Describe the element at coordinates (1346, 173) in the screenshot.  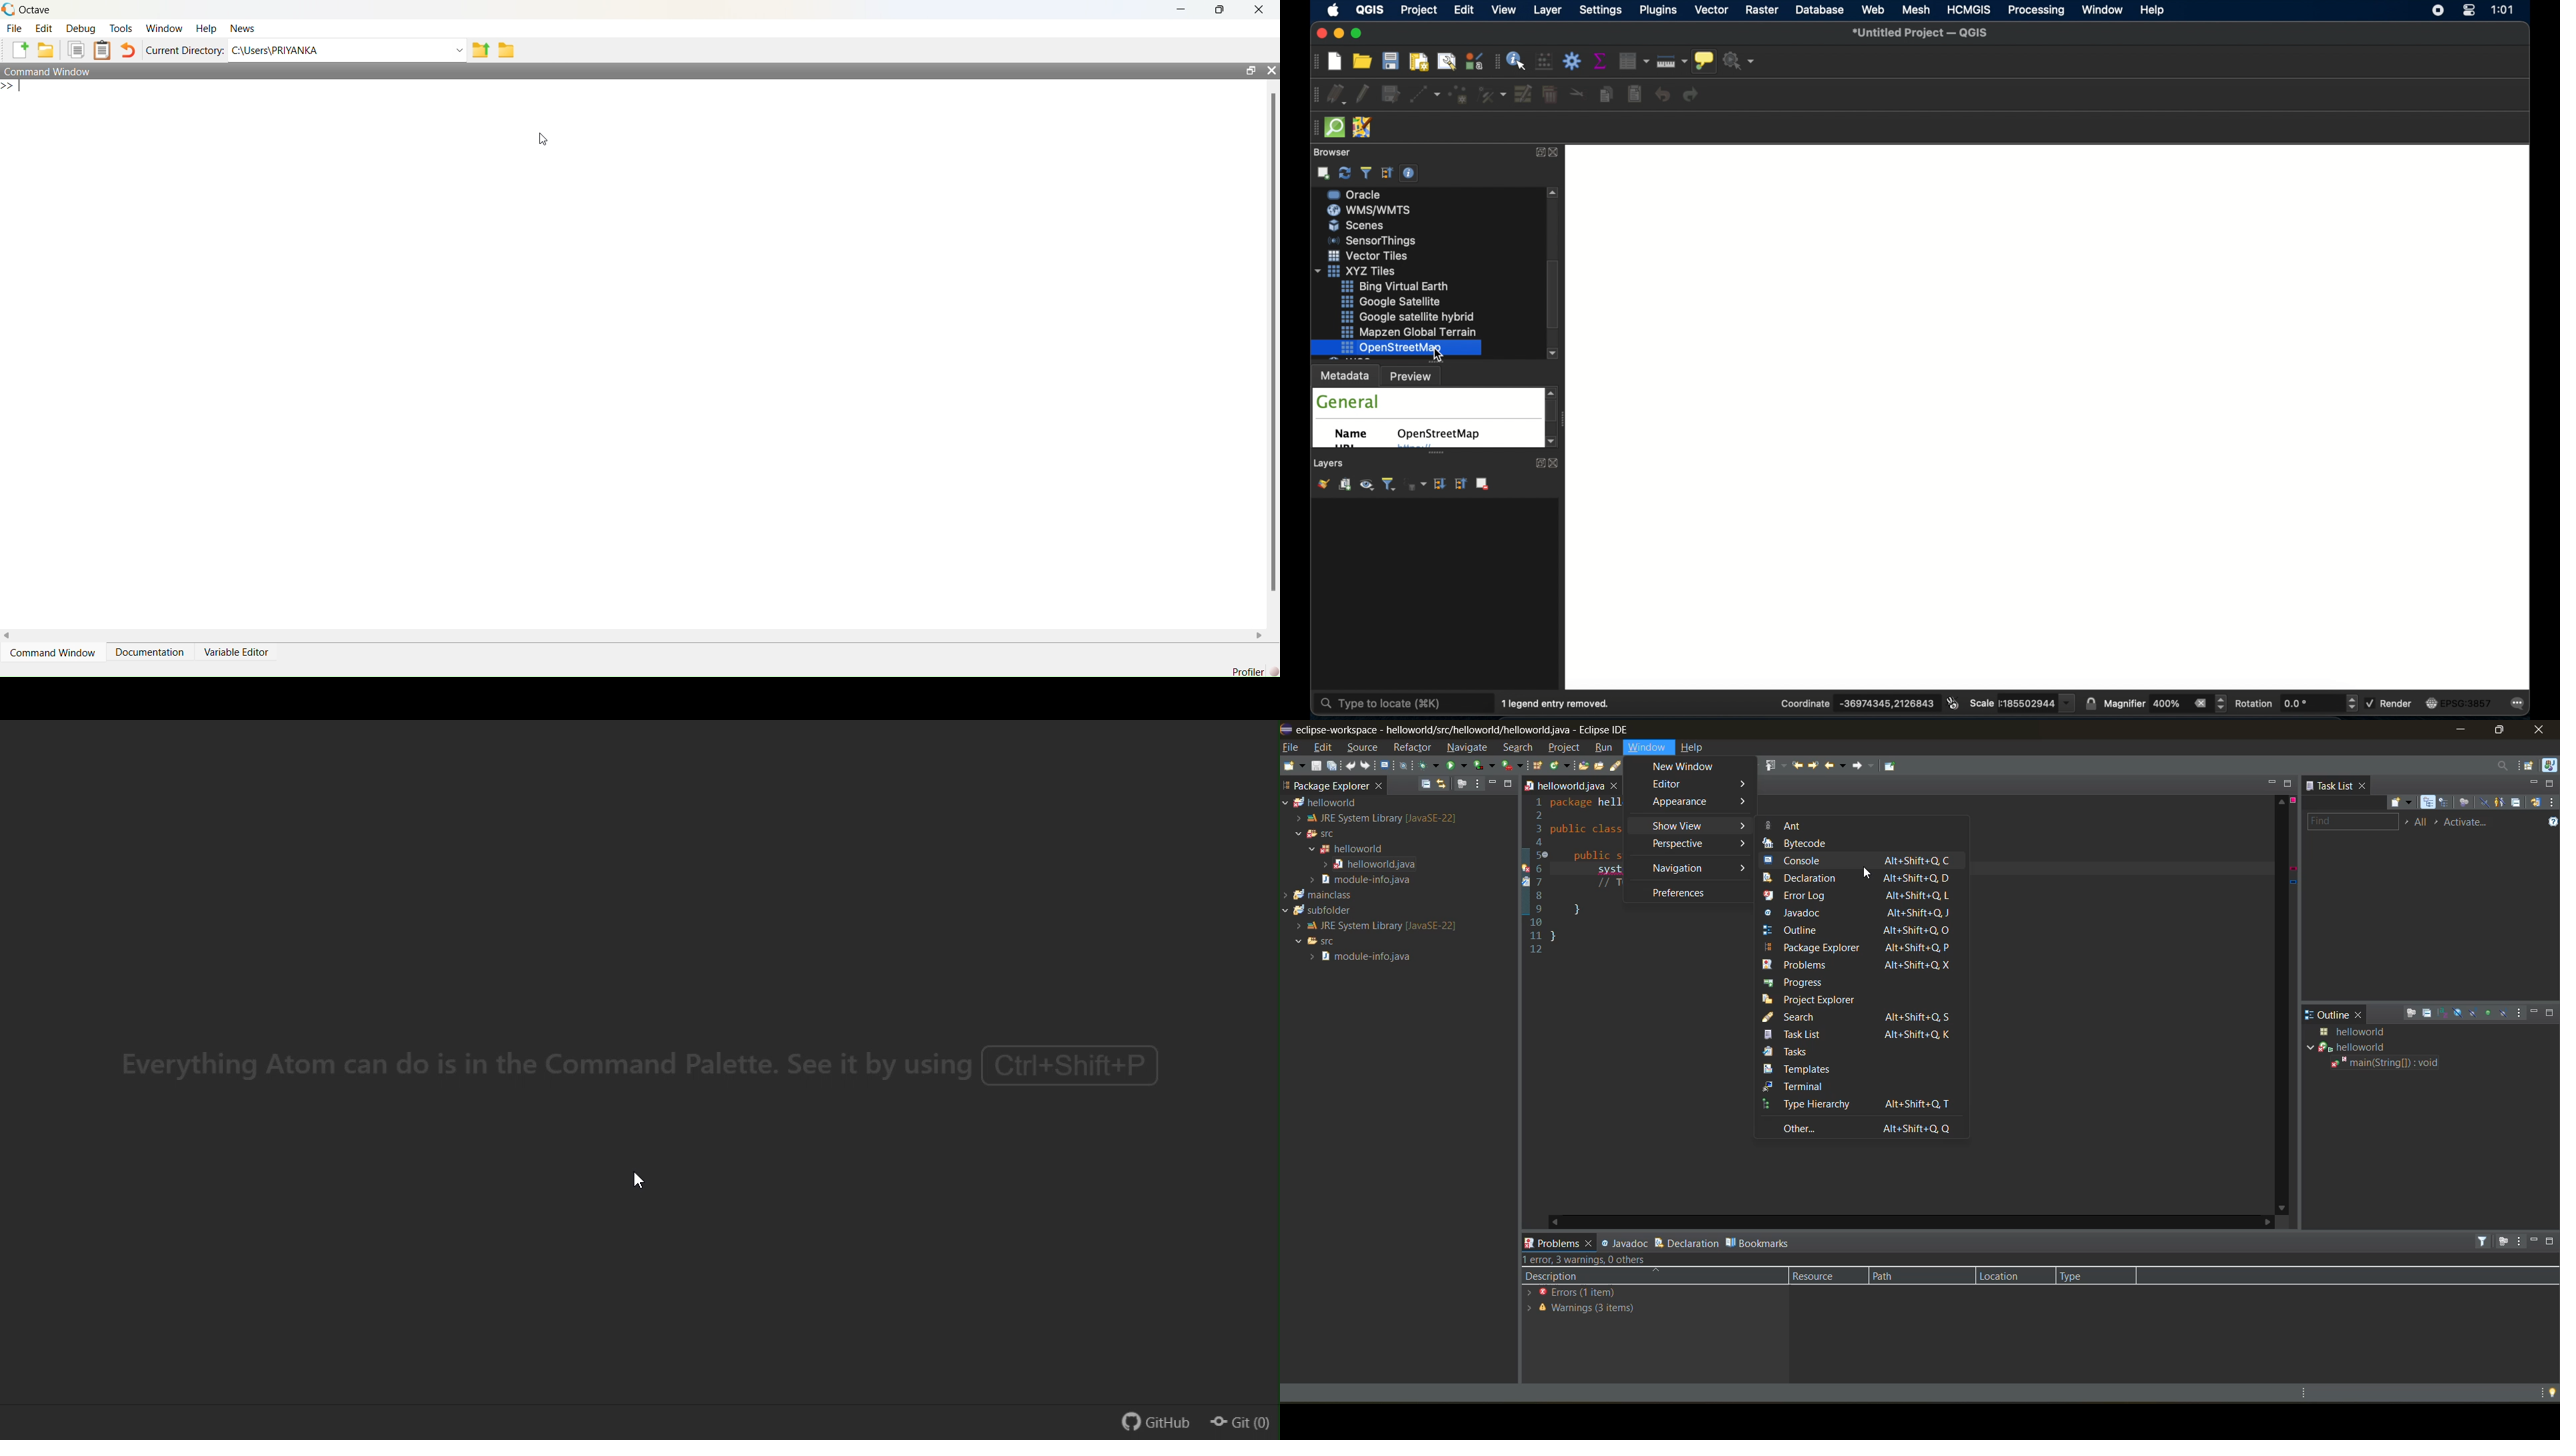
I see `refresh` at that location.